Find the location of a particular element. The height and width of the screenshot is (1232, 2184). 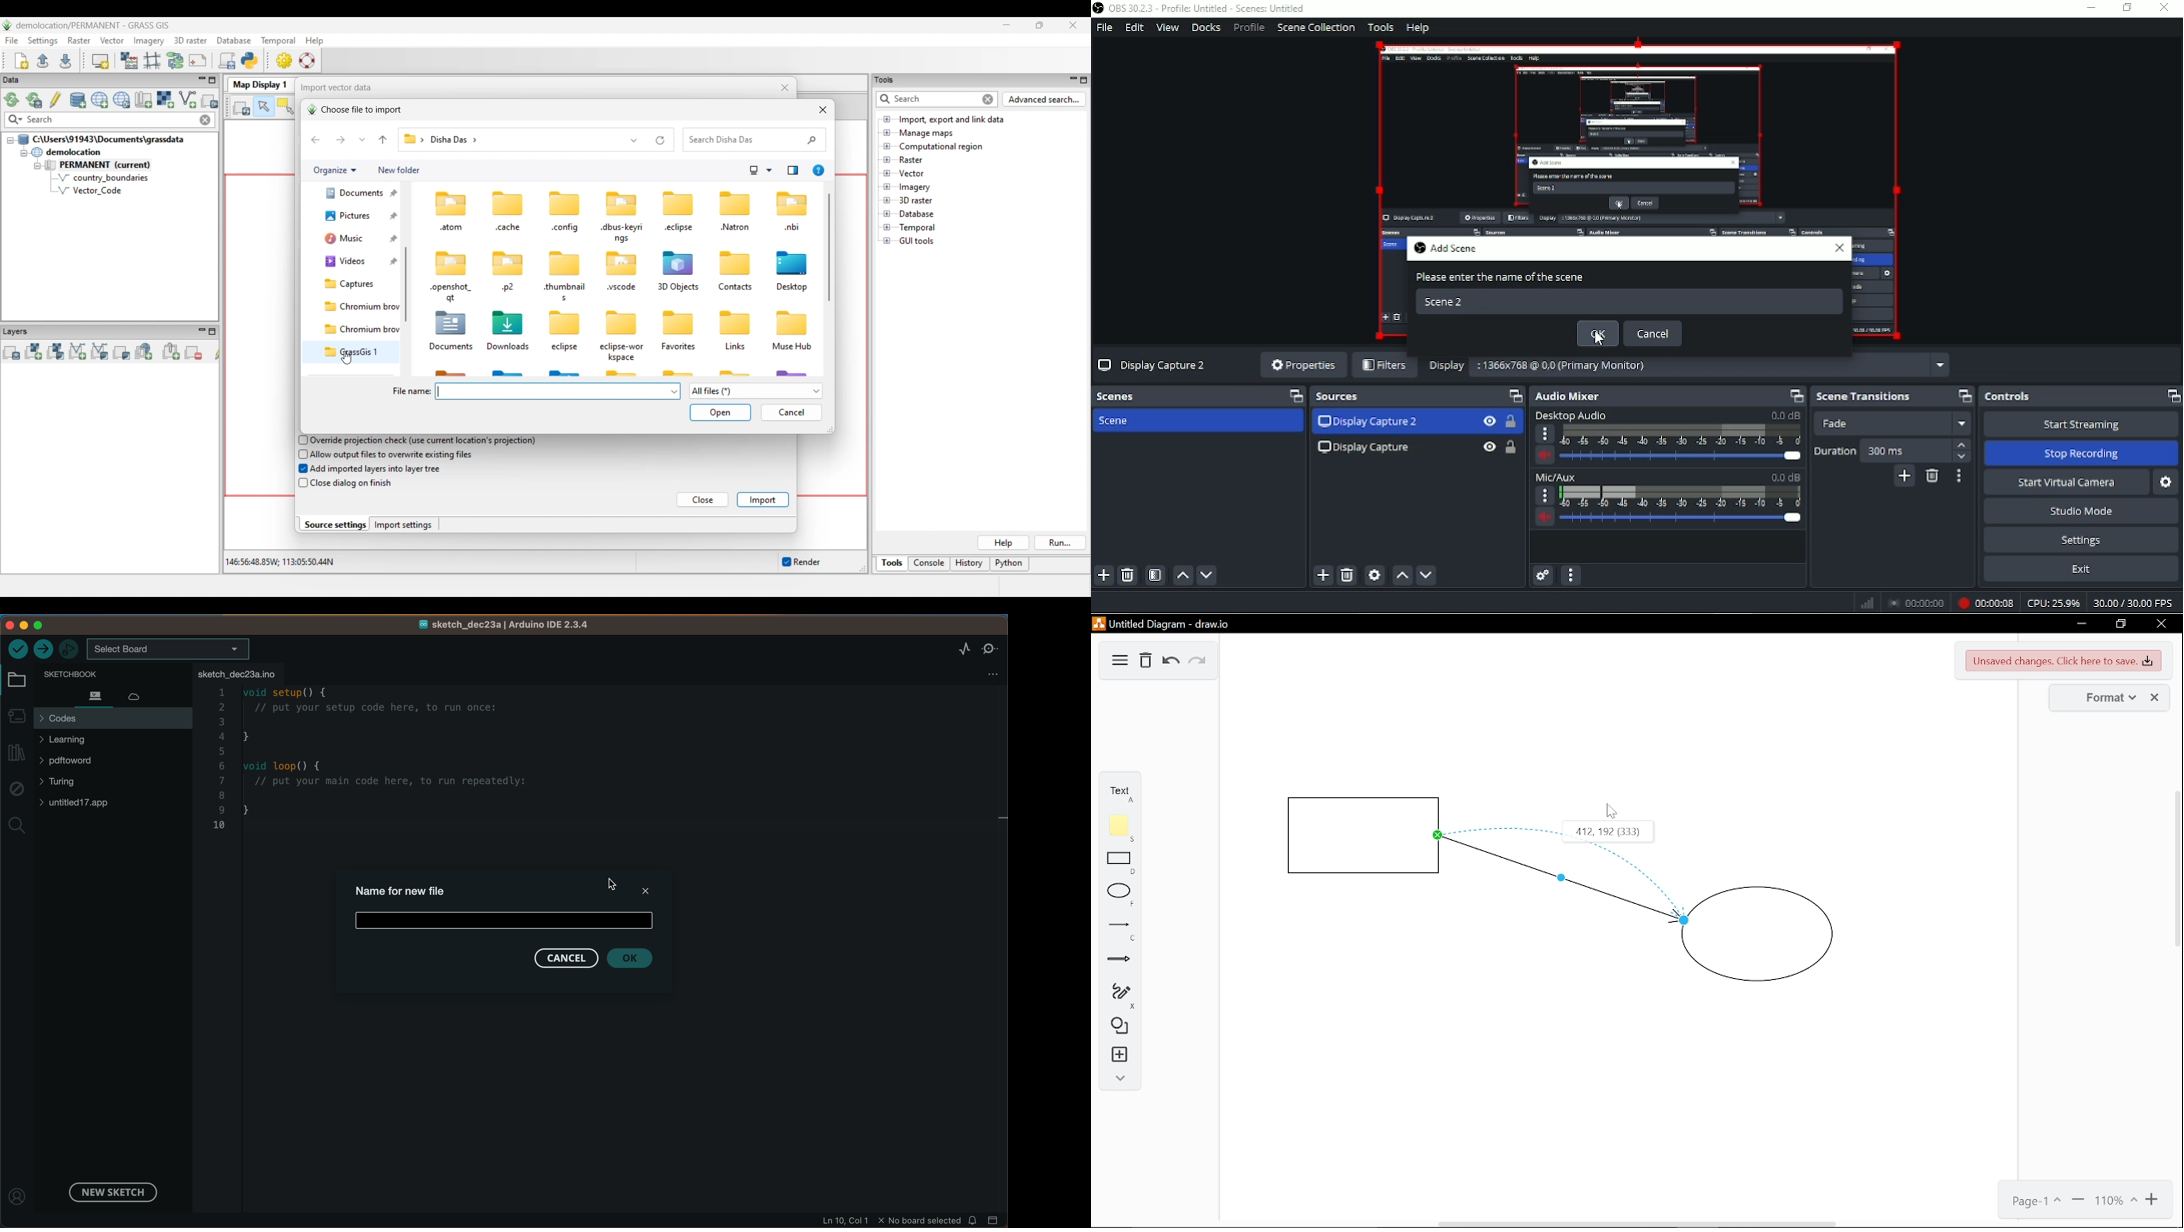

Slider is located at coordinates (1683, 520).